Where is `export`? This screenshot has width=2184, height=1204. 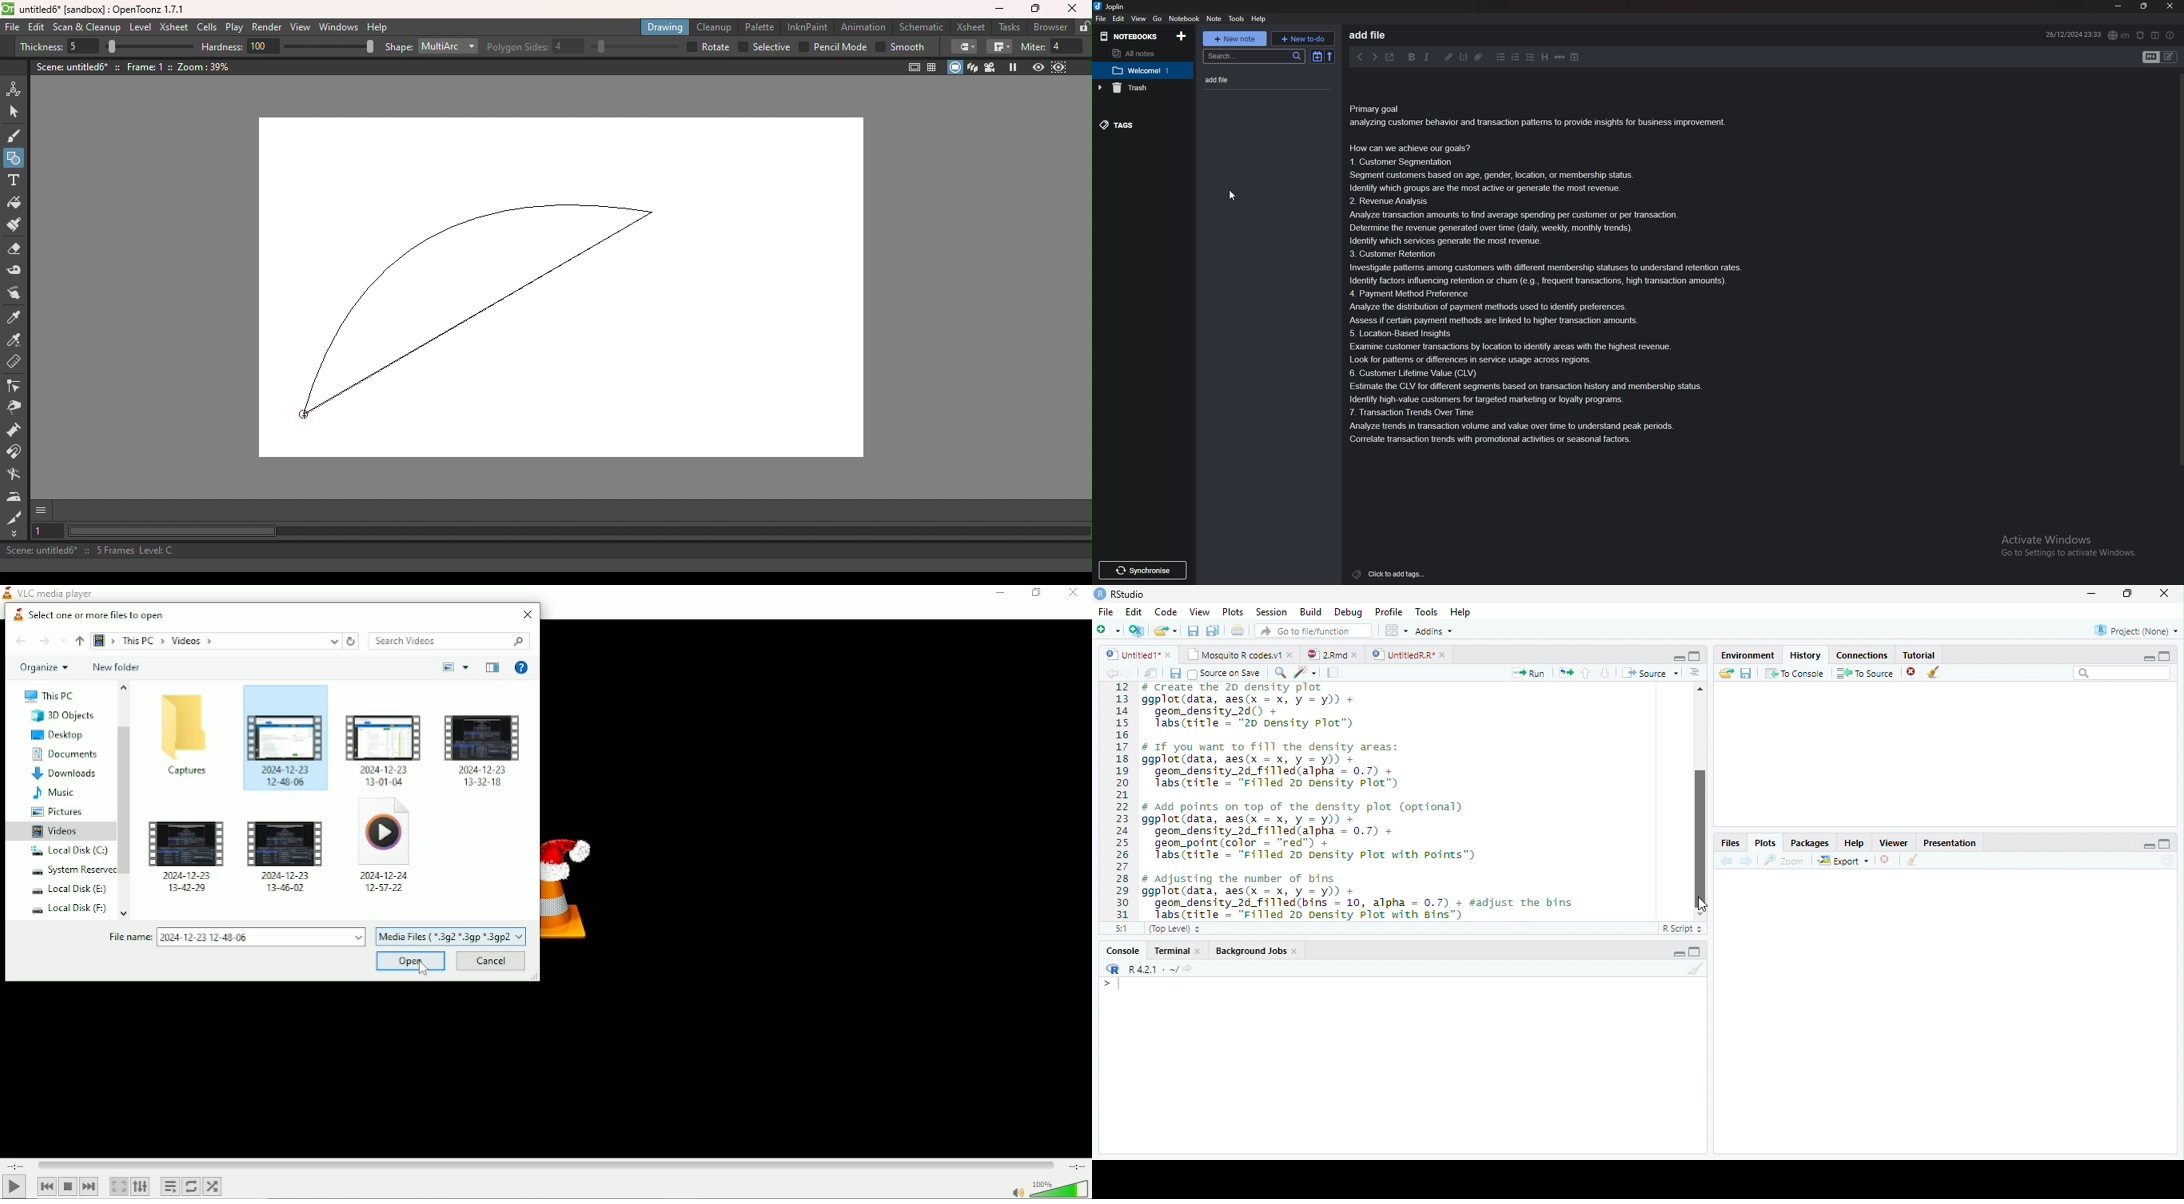
export is located at coordinates (1843, 862).